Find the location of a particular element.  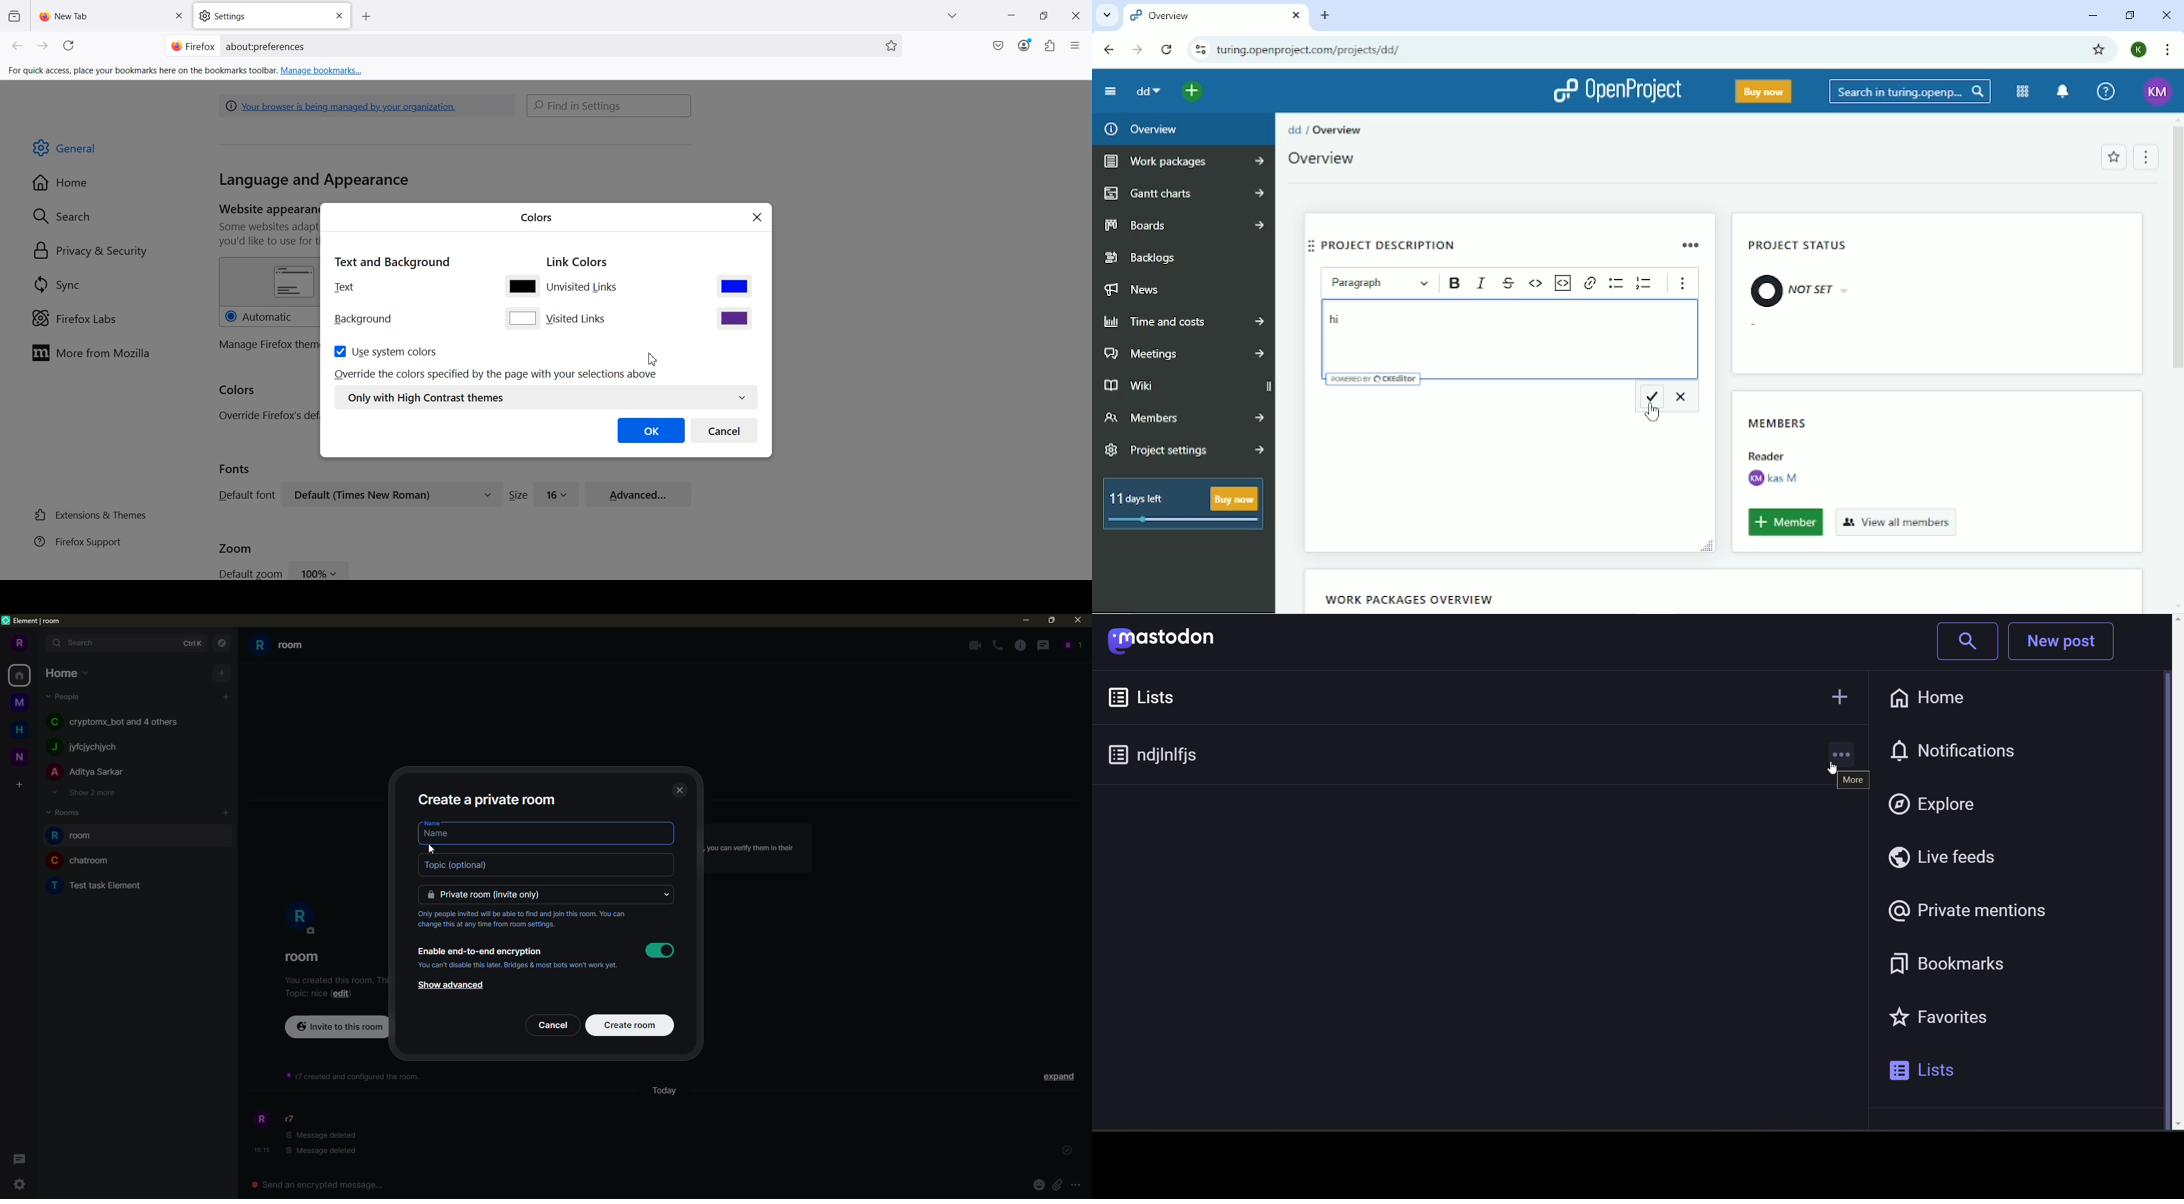

profile is located at coordinates (301, 919).